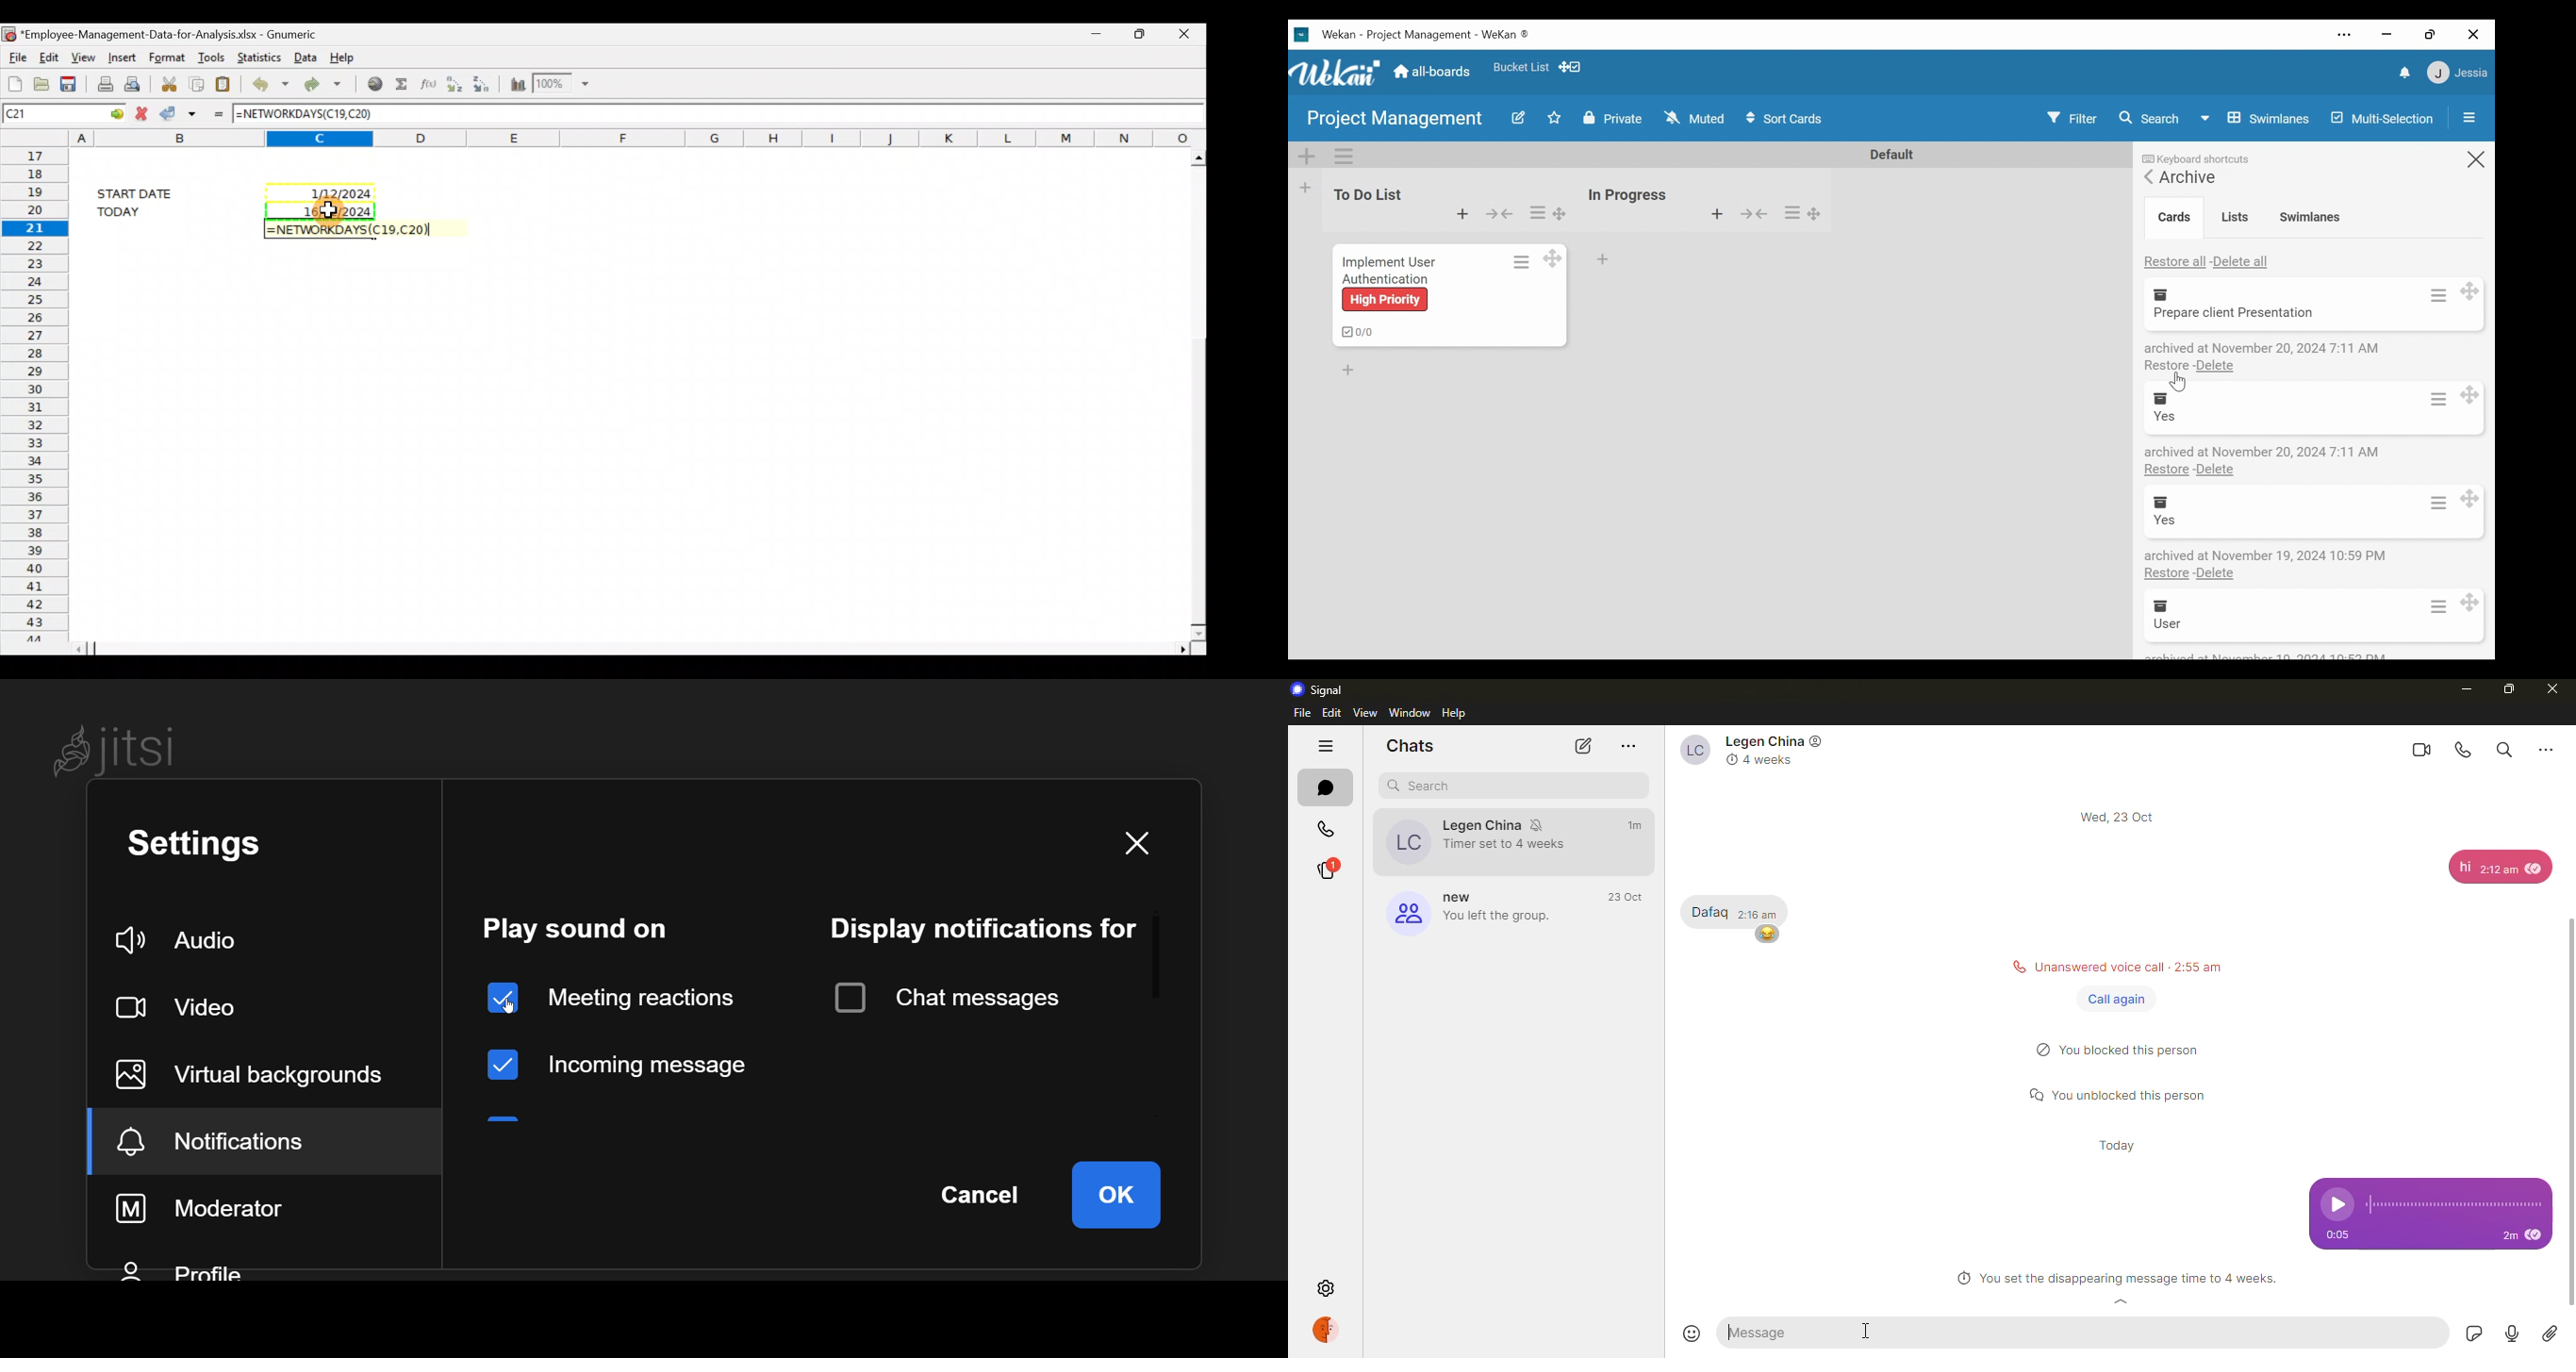  What do you see at coordinates (136, 83) in the screenshot?
I see `Print preview` at bounding box center [136, 83].